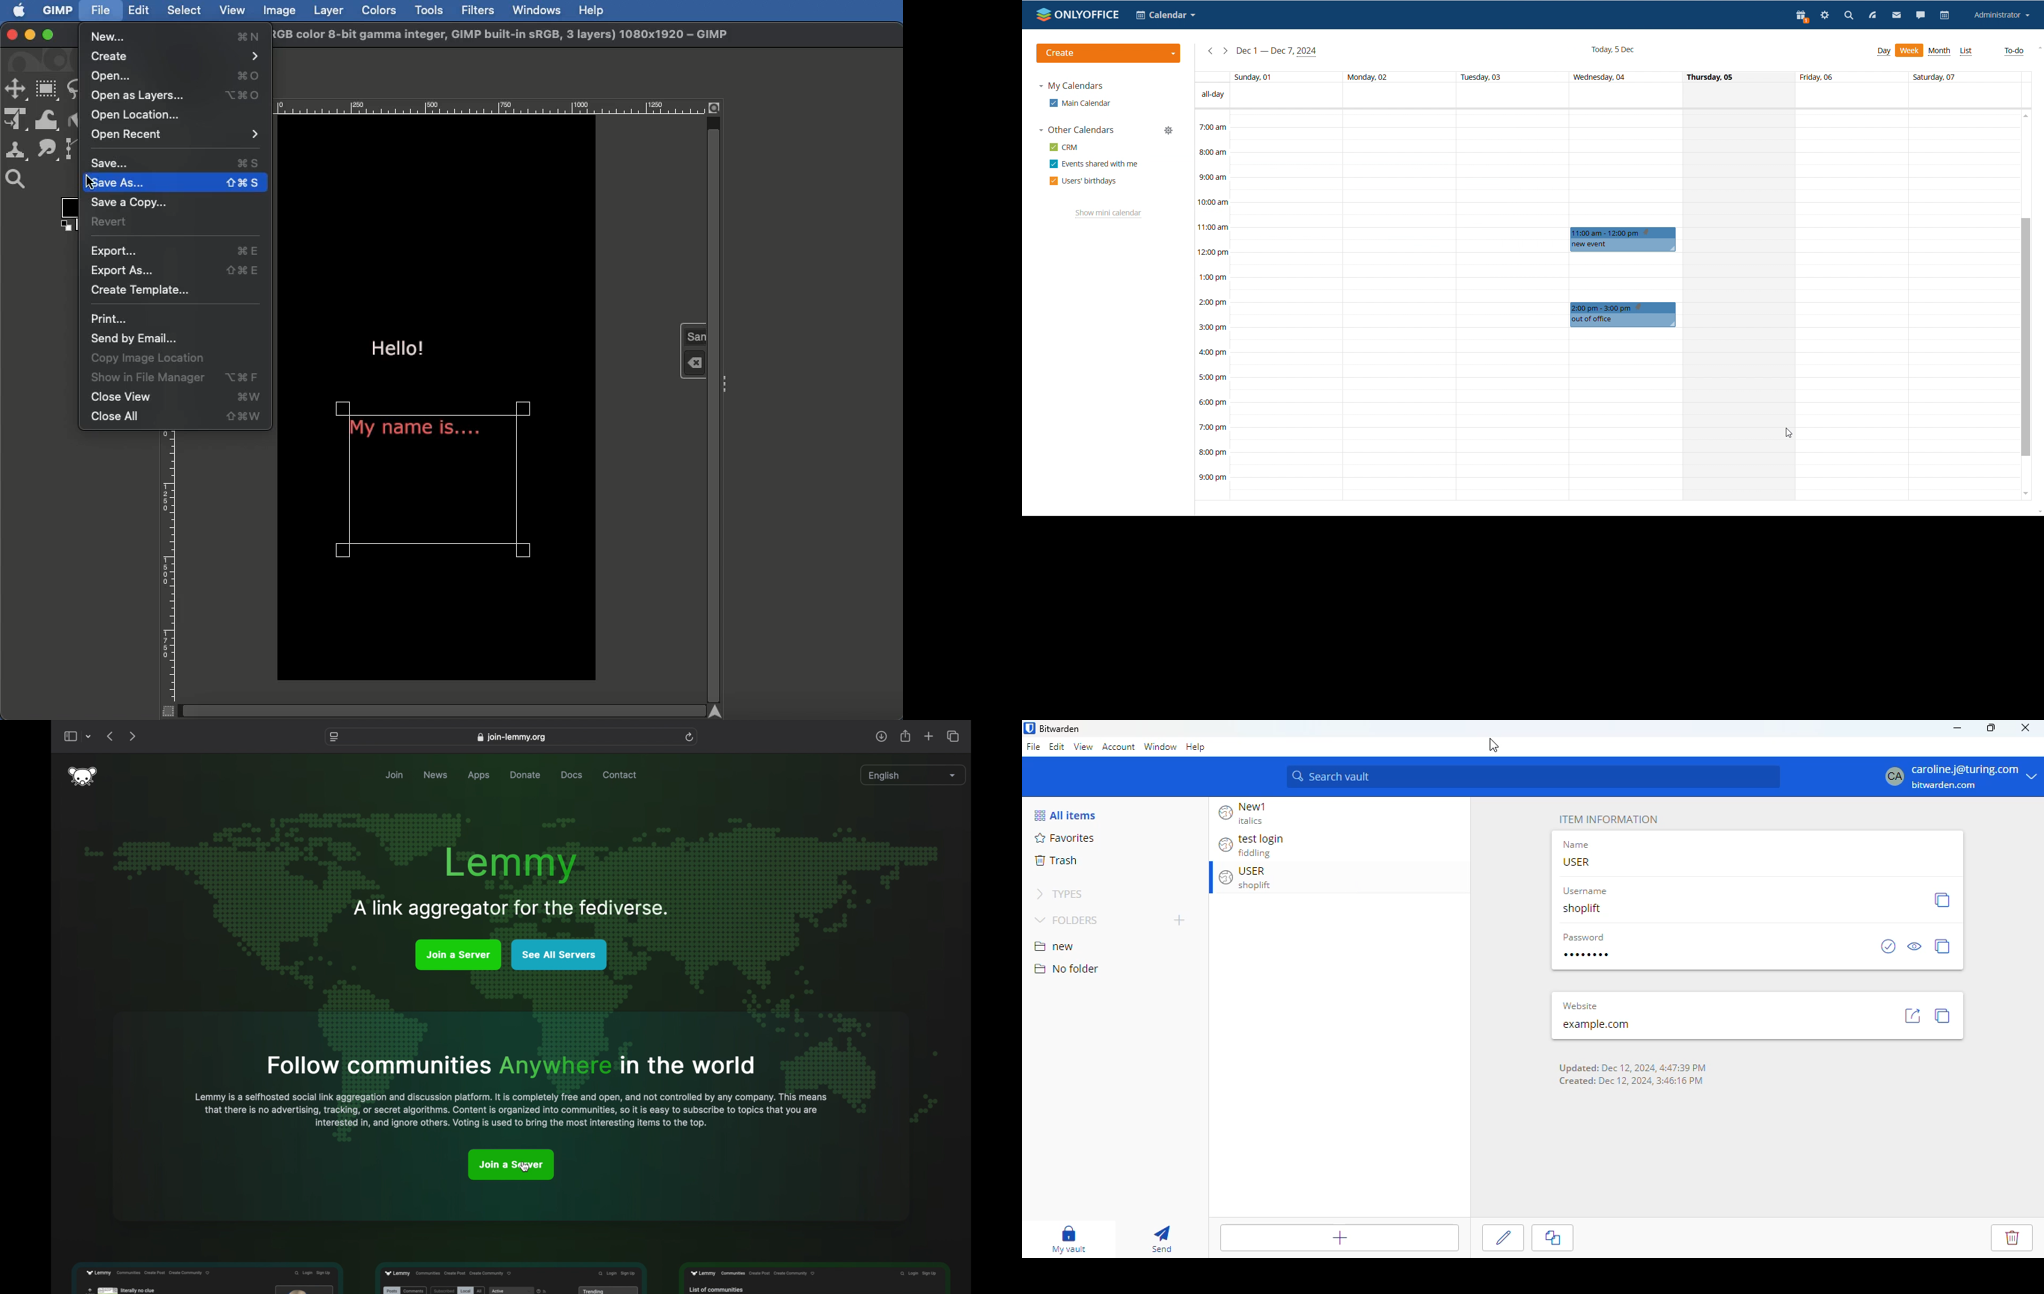 This screenshot has height=1316, width=2044. I want to click on apps, so click(479, 776).